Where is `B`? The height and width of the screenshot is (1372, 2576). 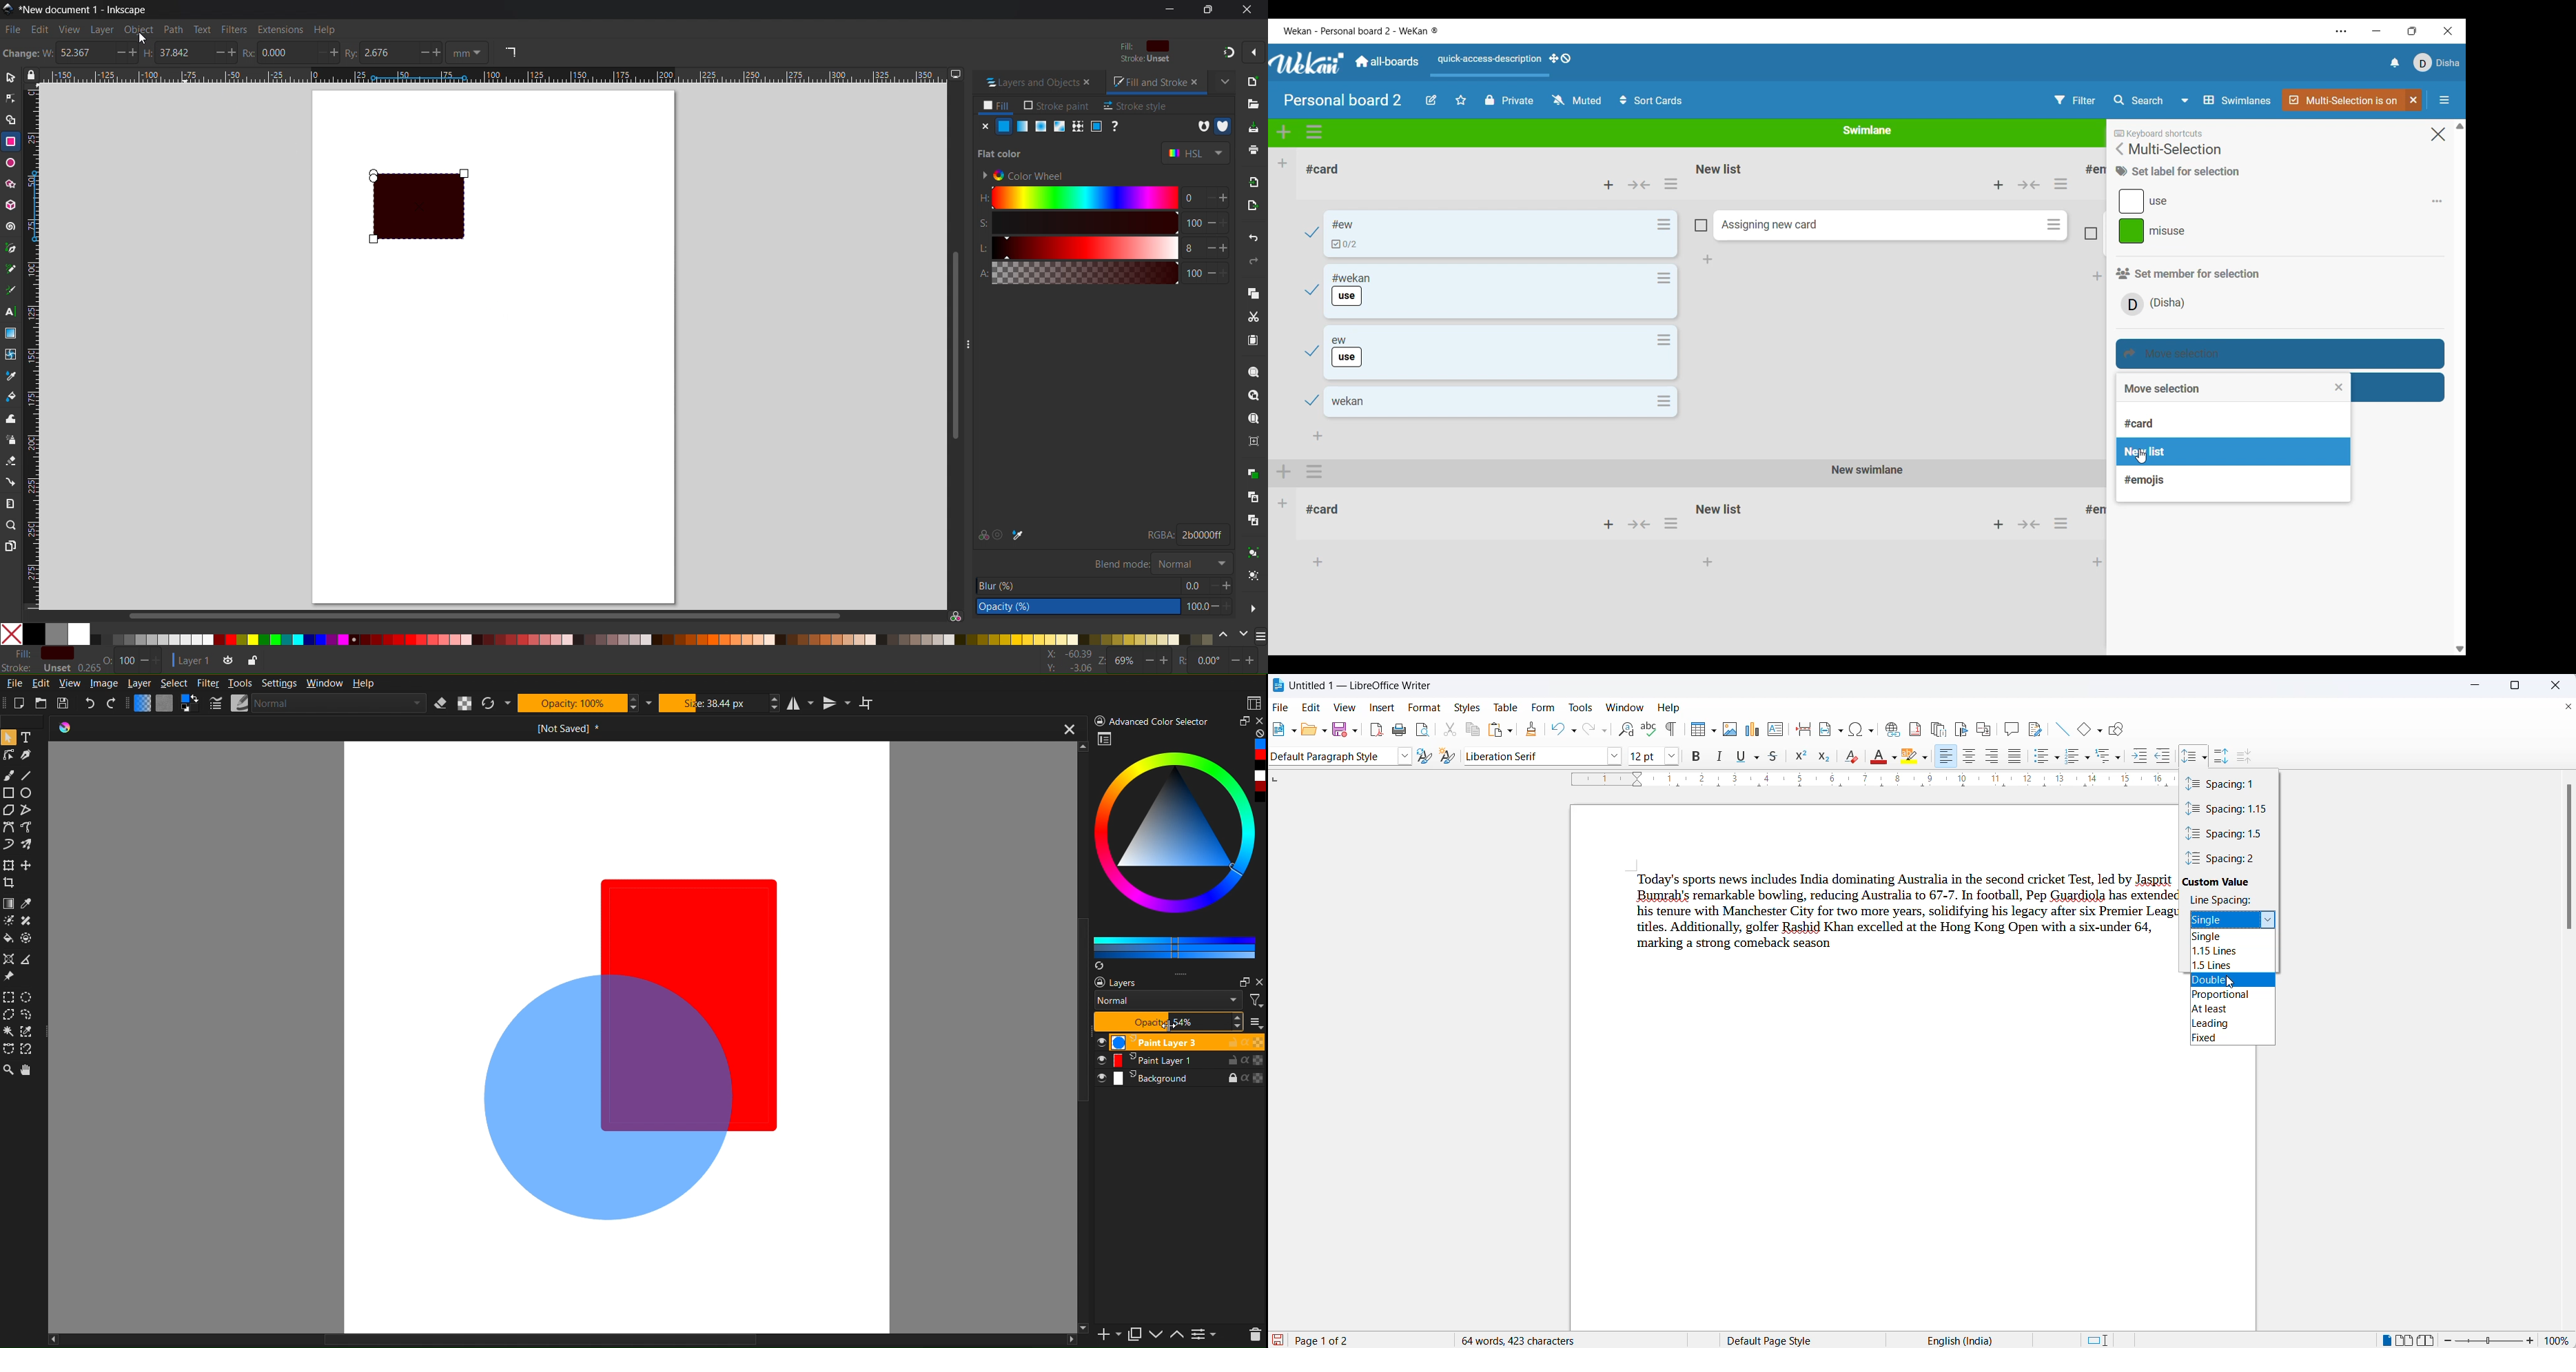 B is located at coordinates (1697, 757).